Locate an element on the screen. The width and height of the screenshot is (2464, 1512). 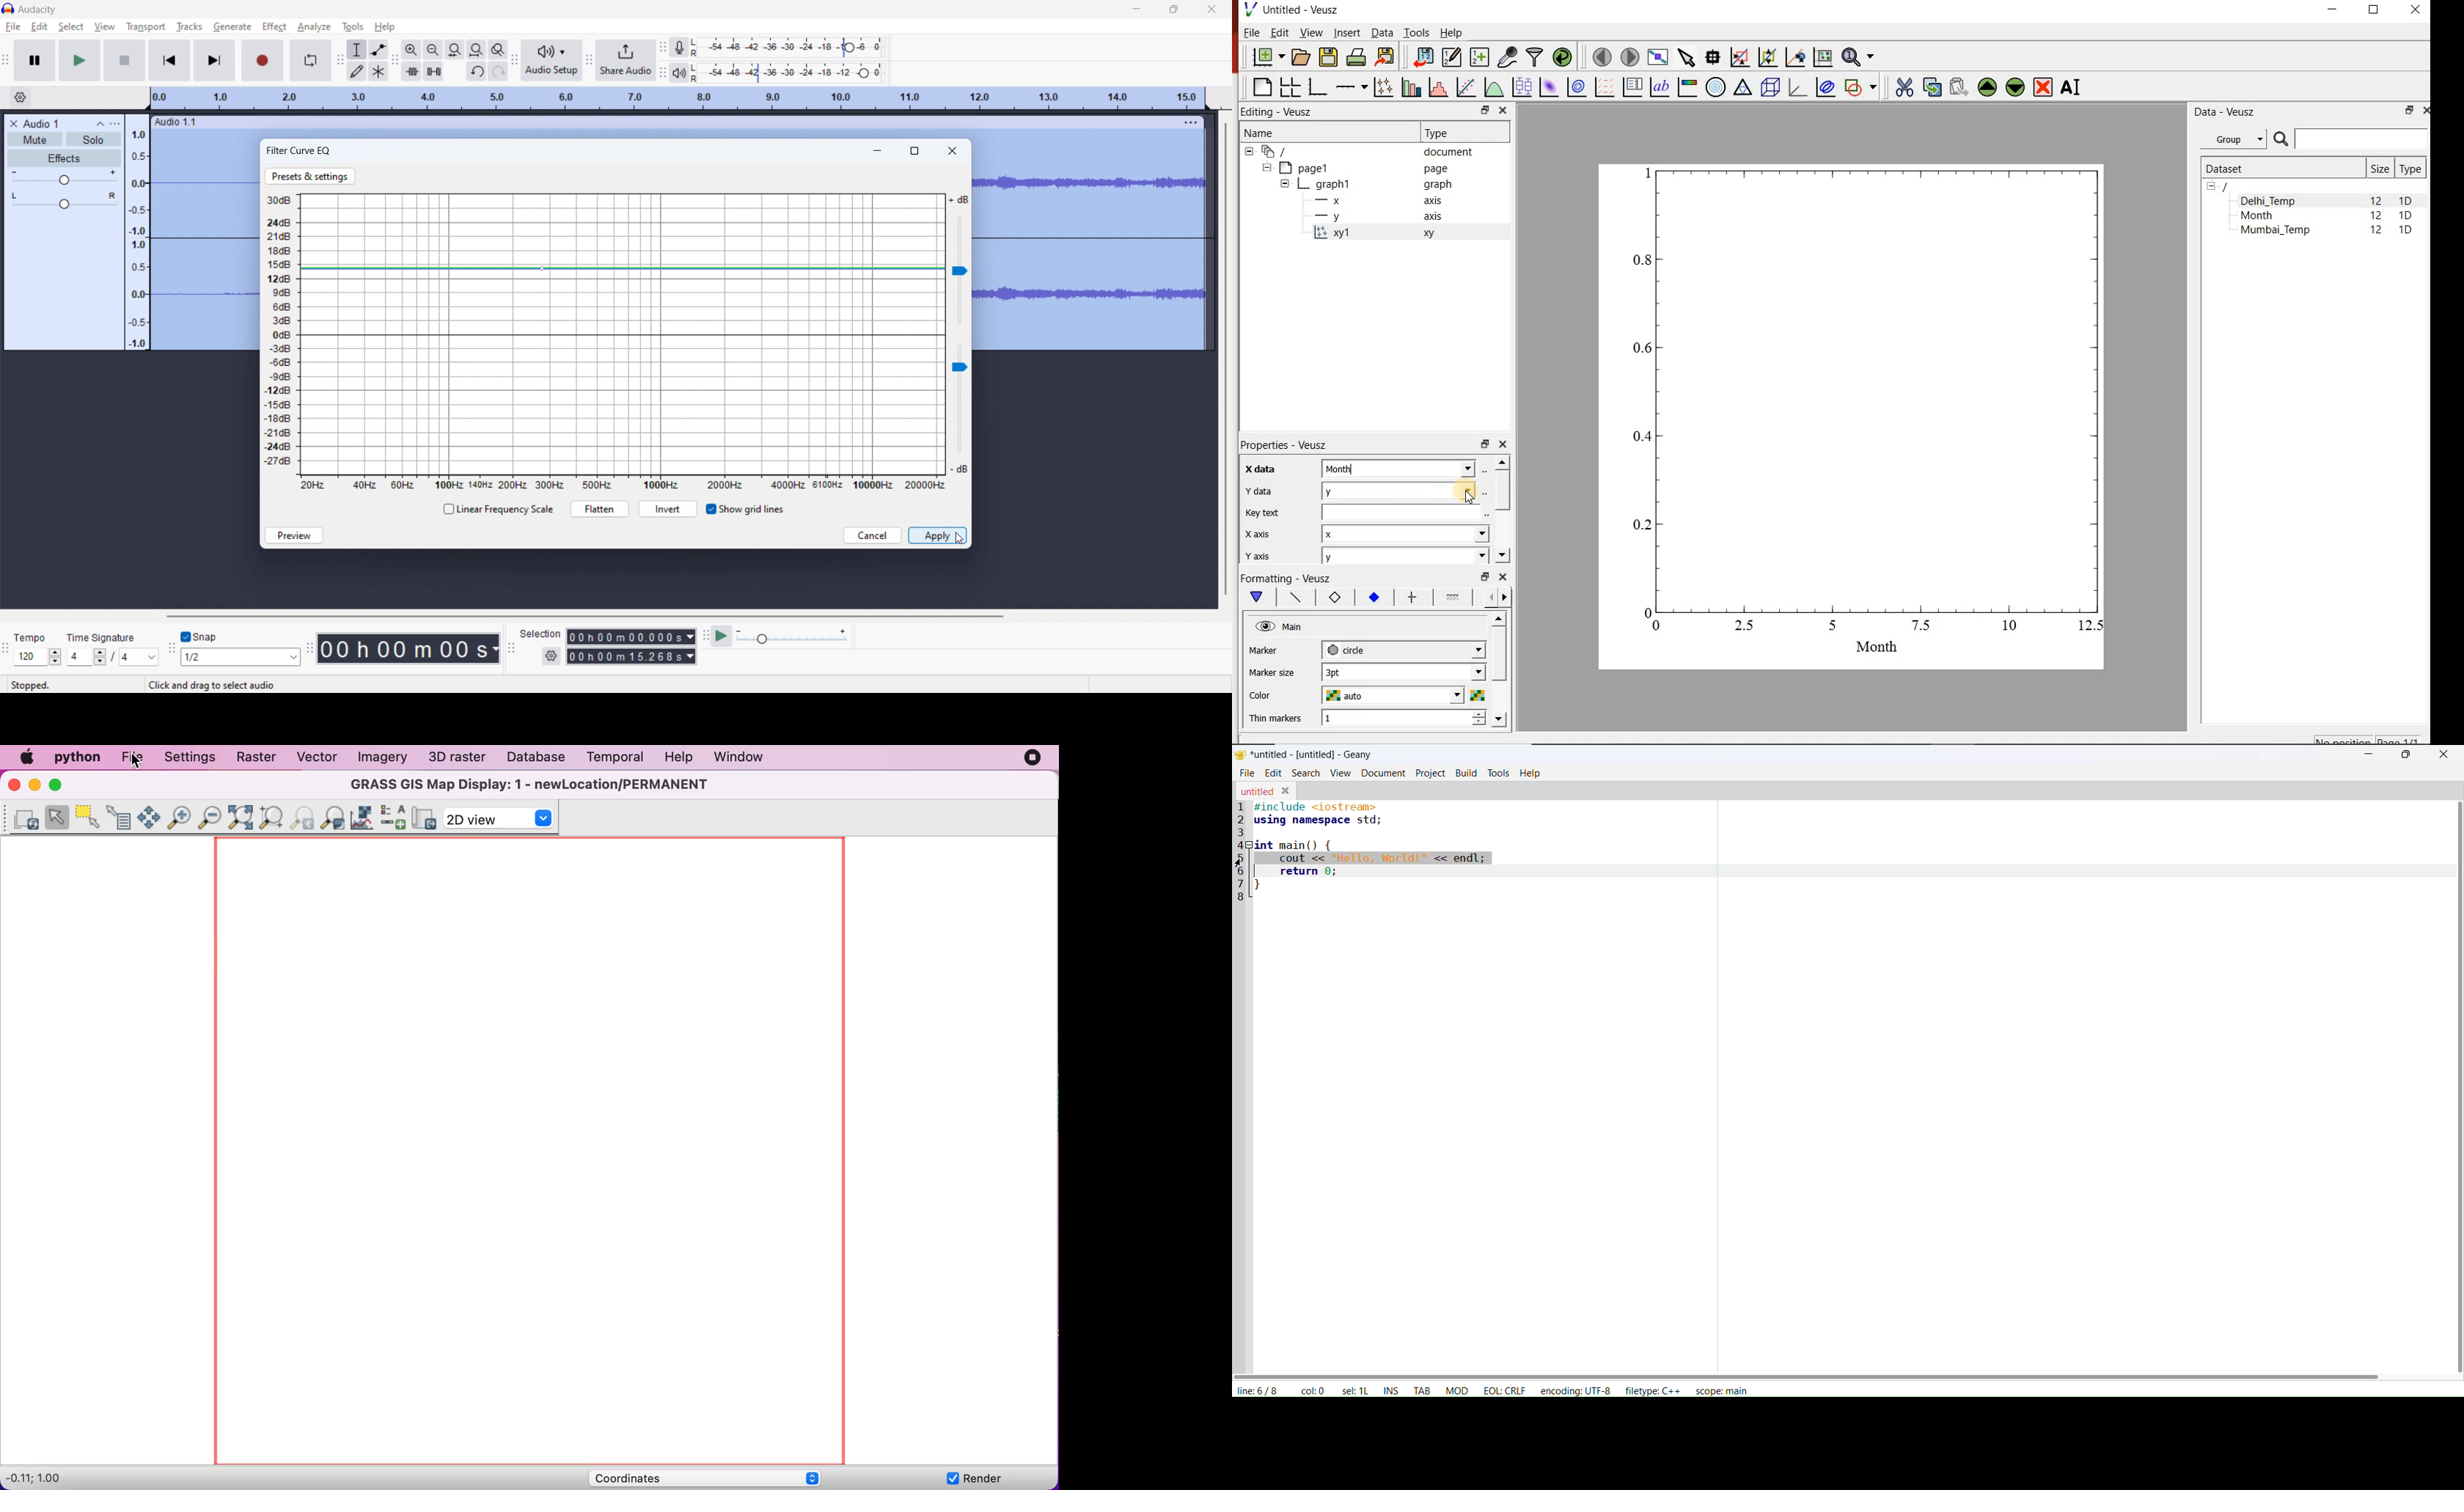
Formatting - Veusz is located at coordinates (1289, 577).